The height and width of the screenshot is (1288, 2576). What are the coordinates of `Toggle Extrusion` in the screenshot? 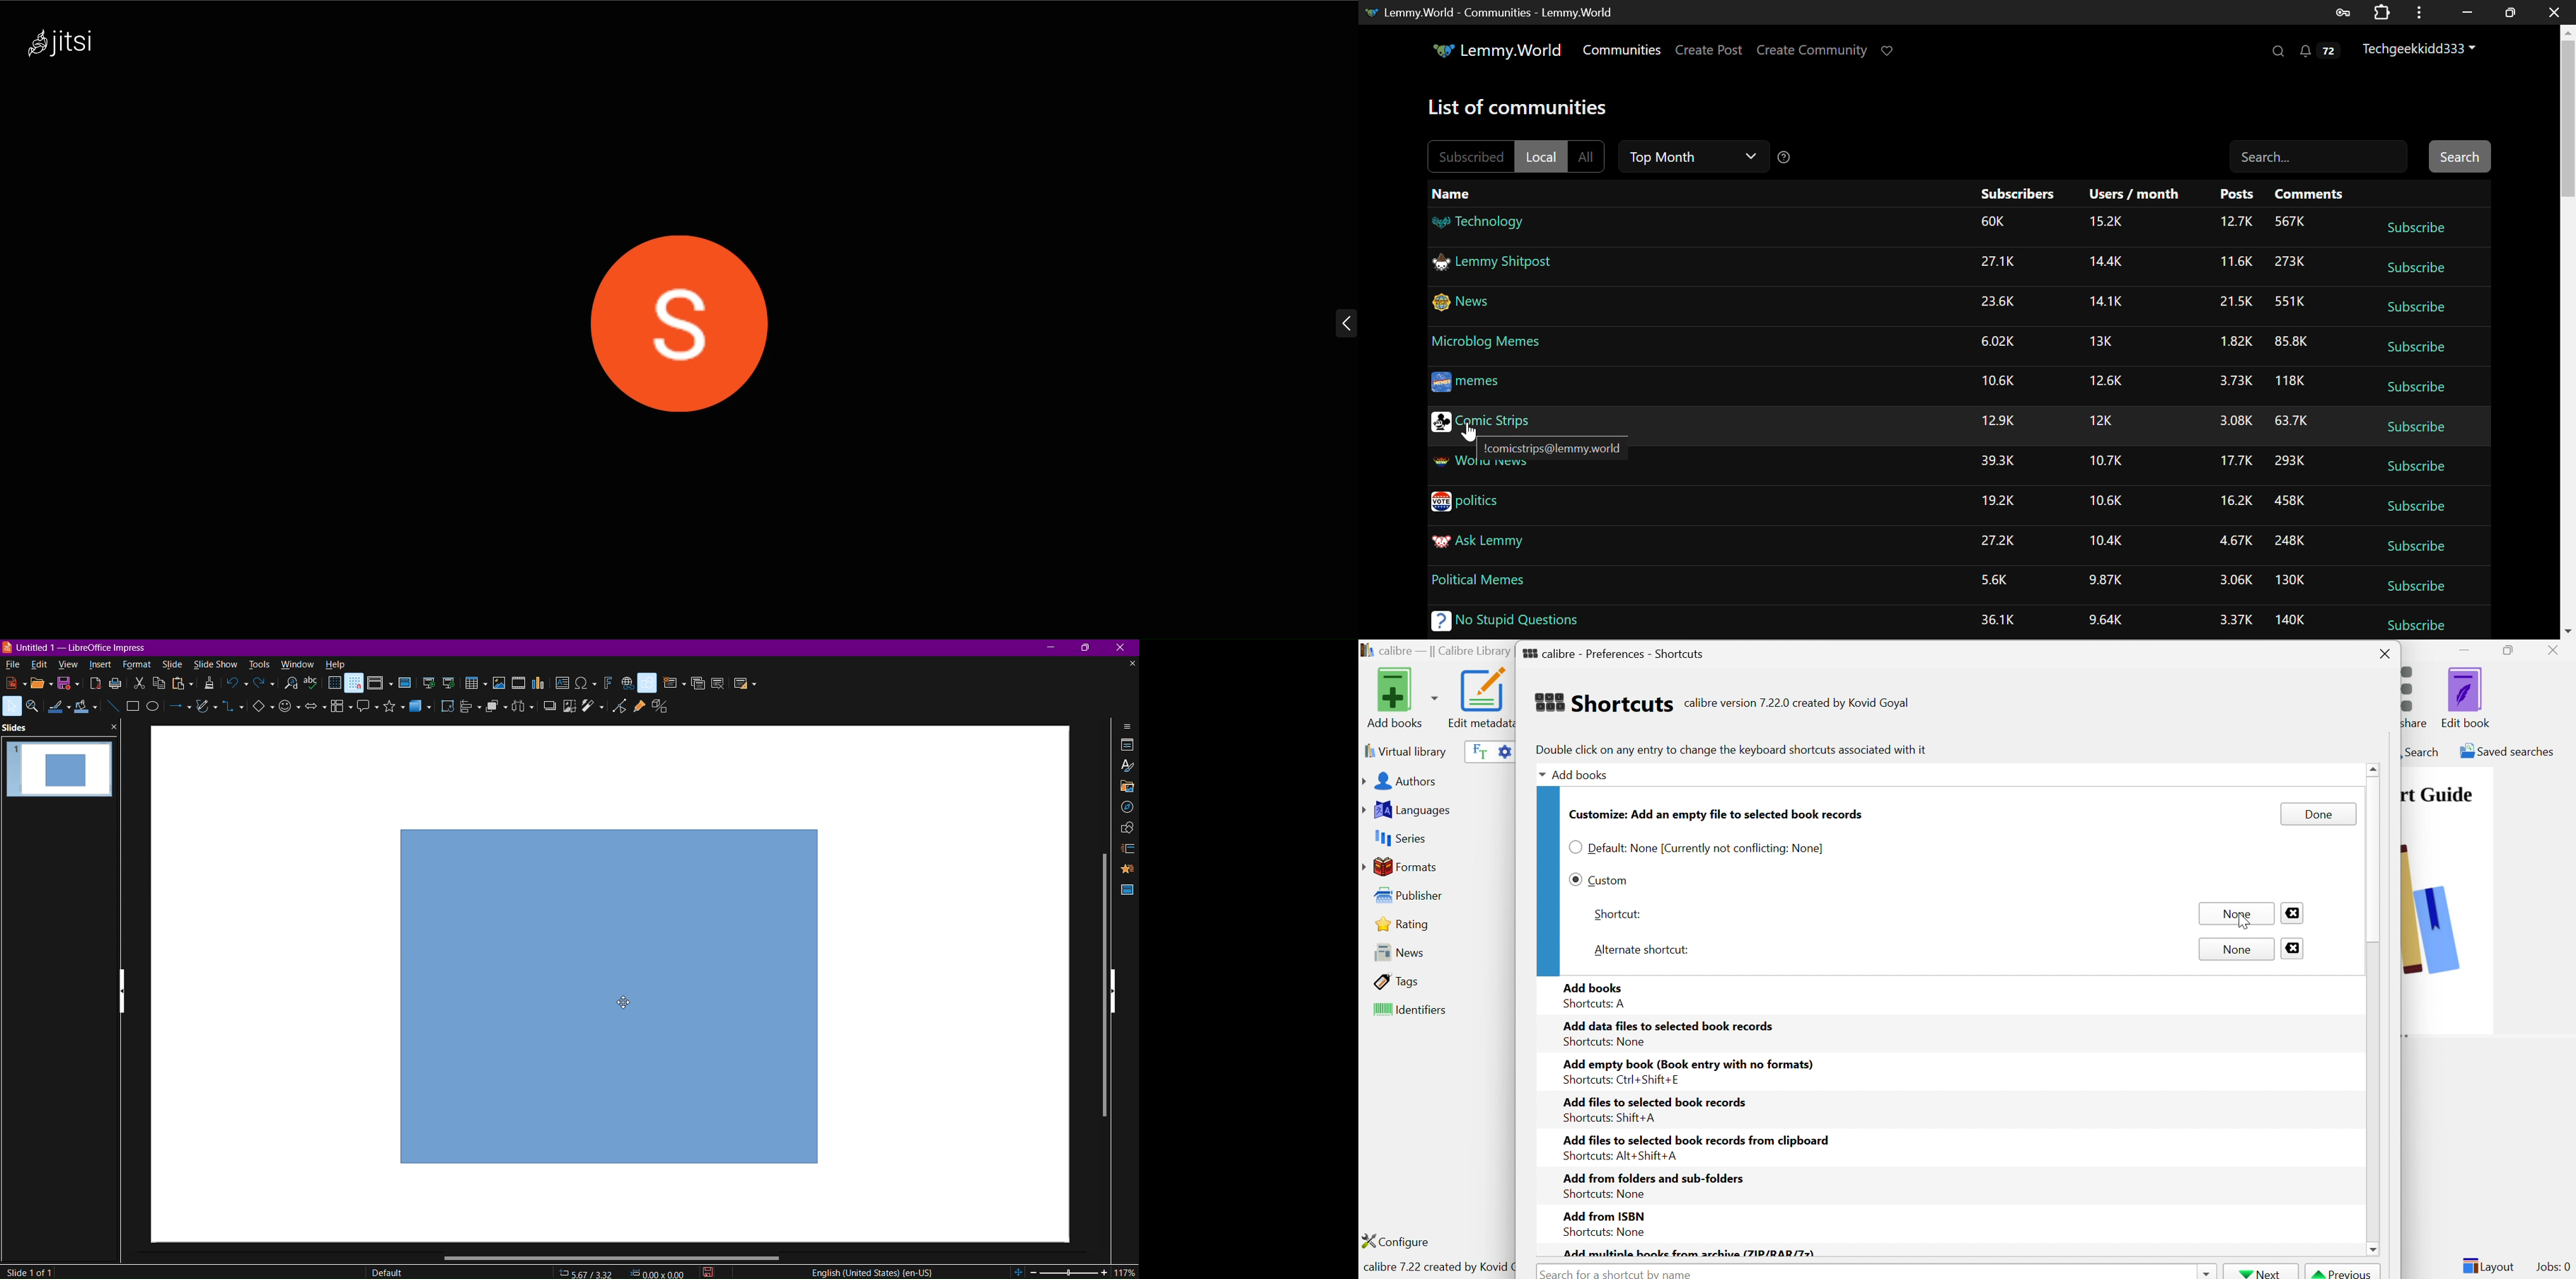 It's located at (661, 707).